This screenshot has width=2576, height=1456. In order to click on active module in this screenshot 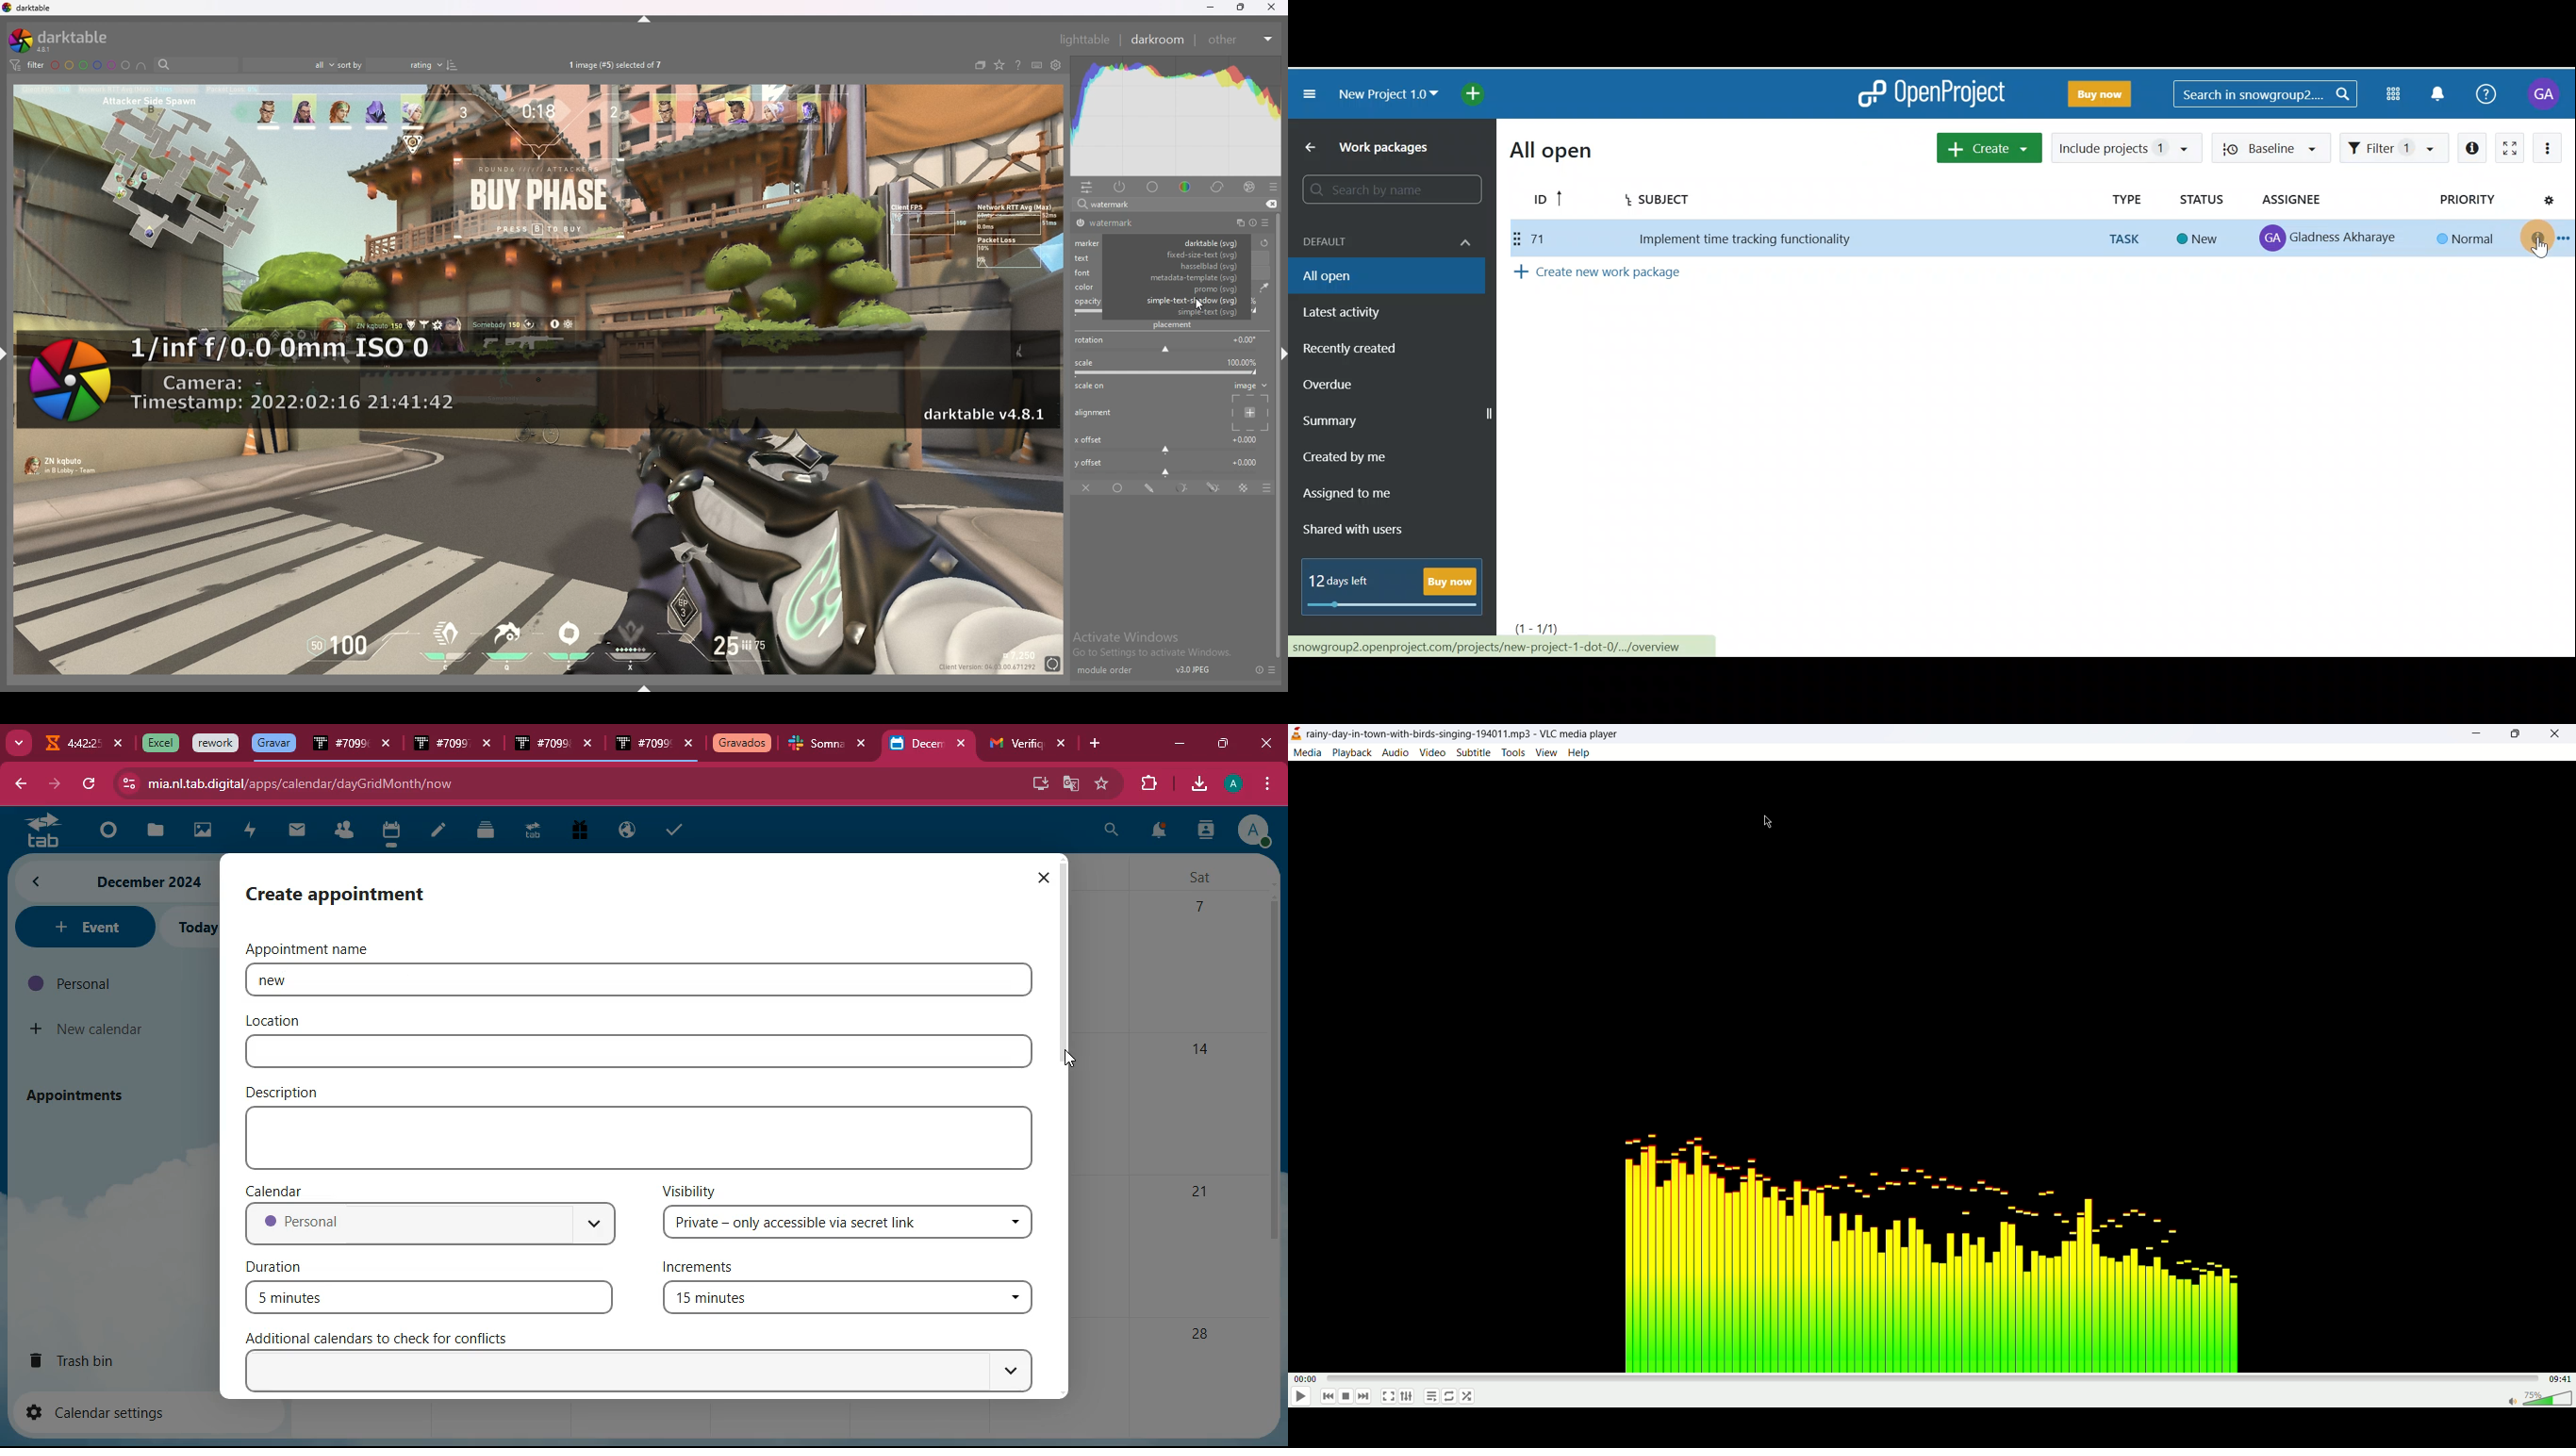, I will do `click(1120, 186)`.